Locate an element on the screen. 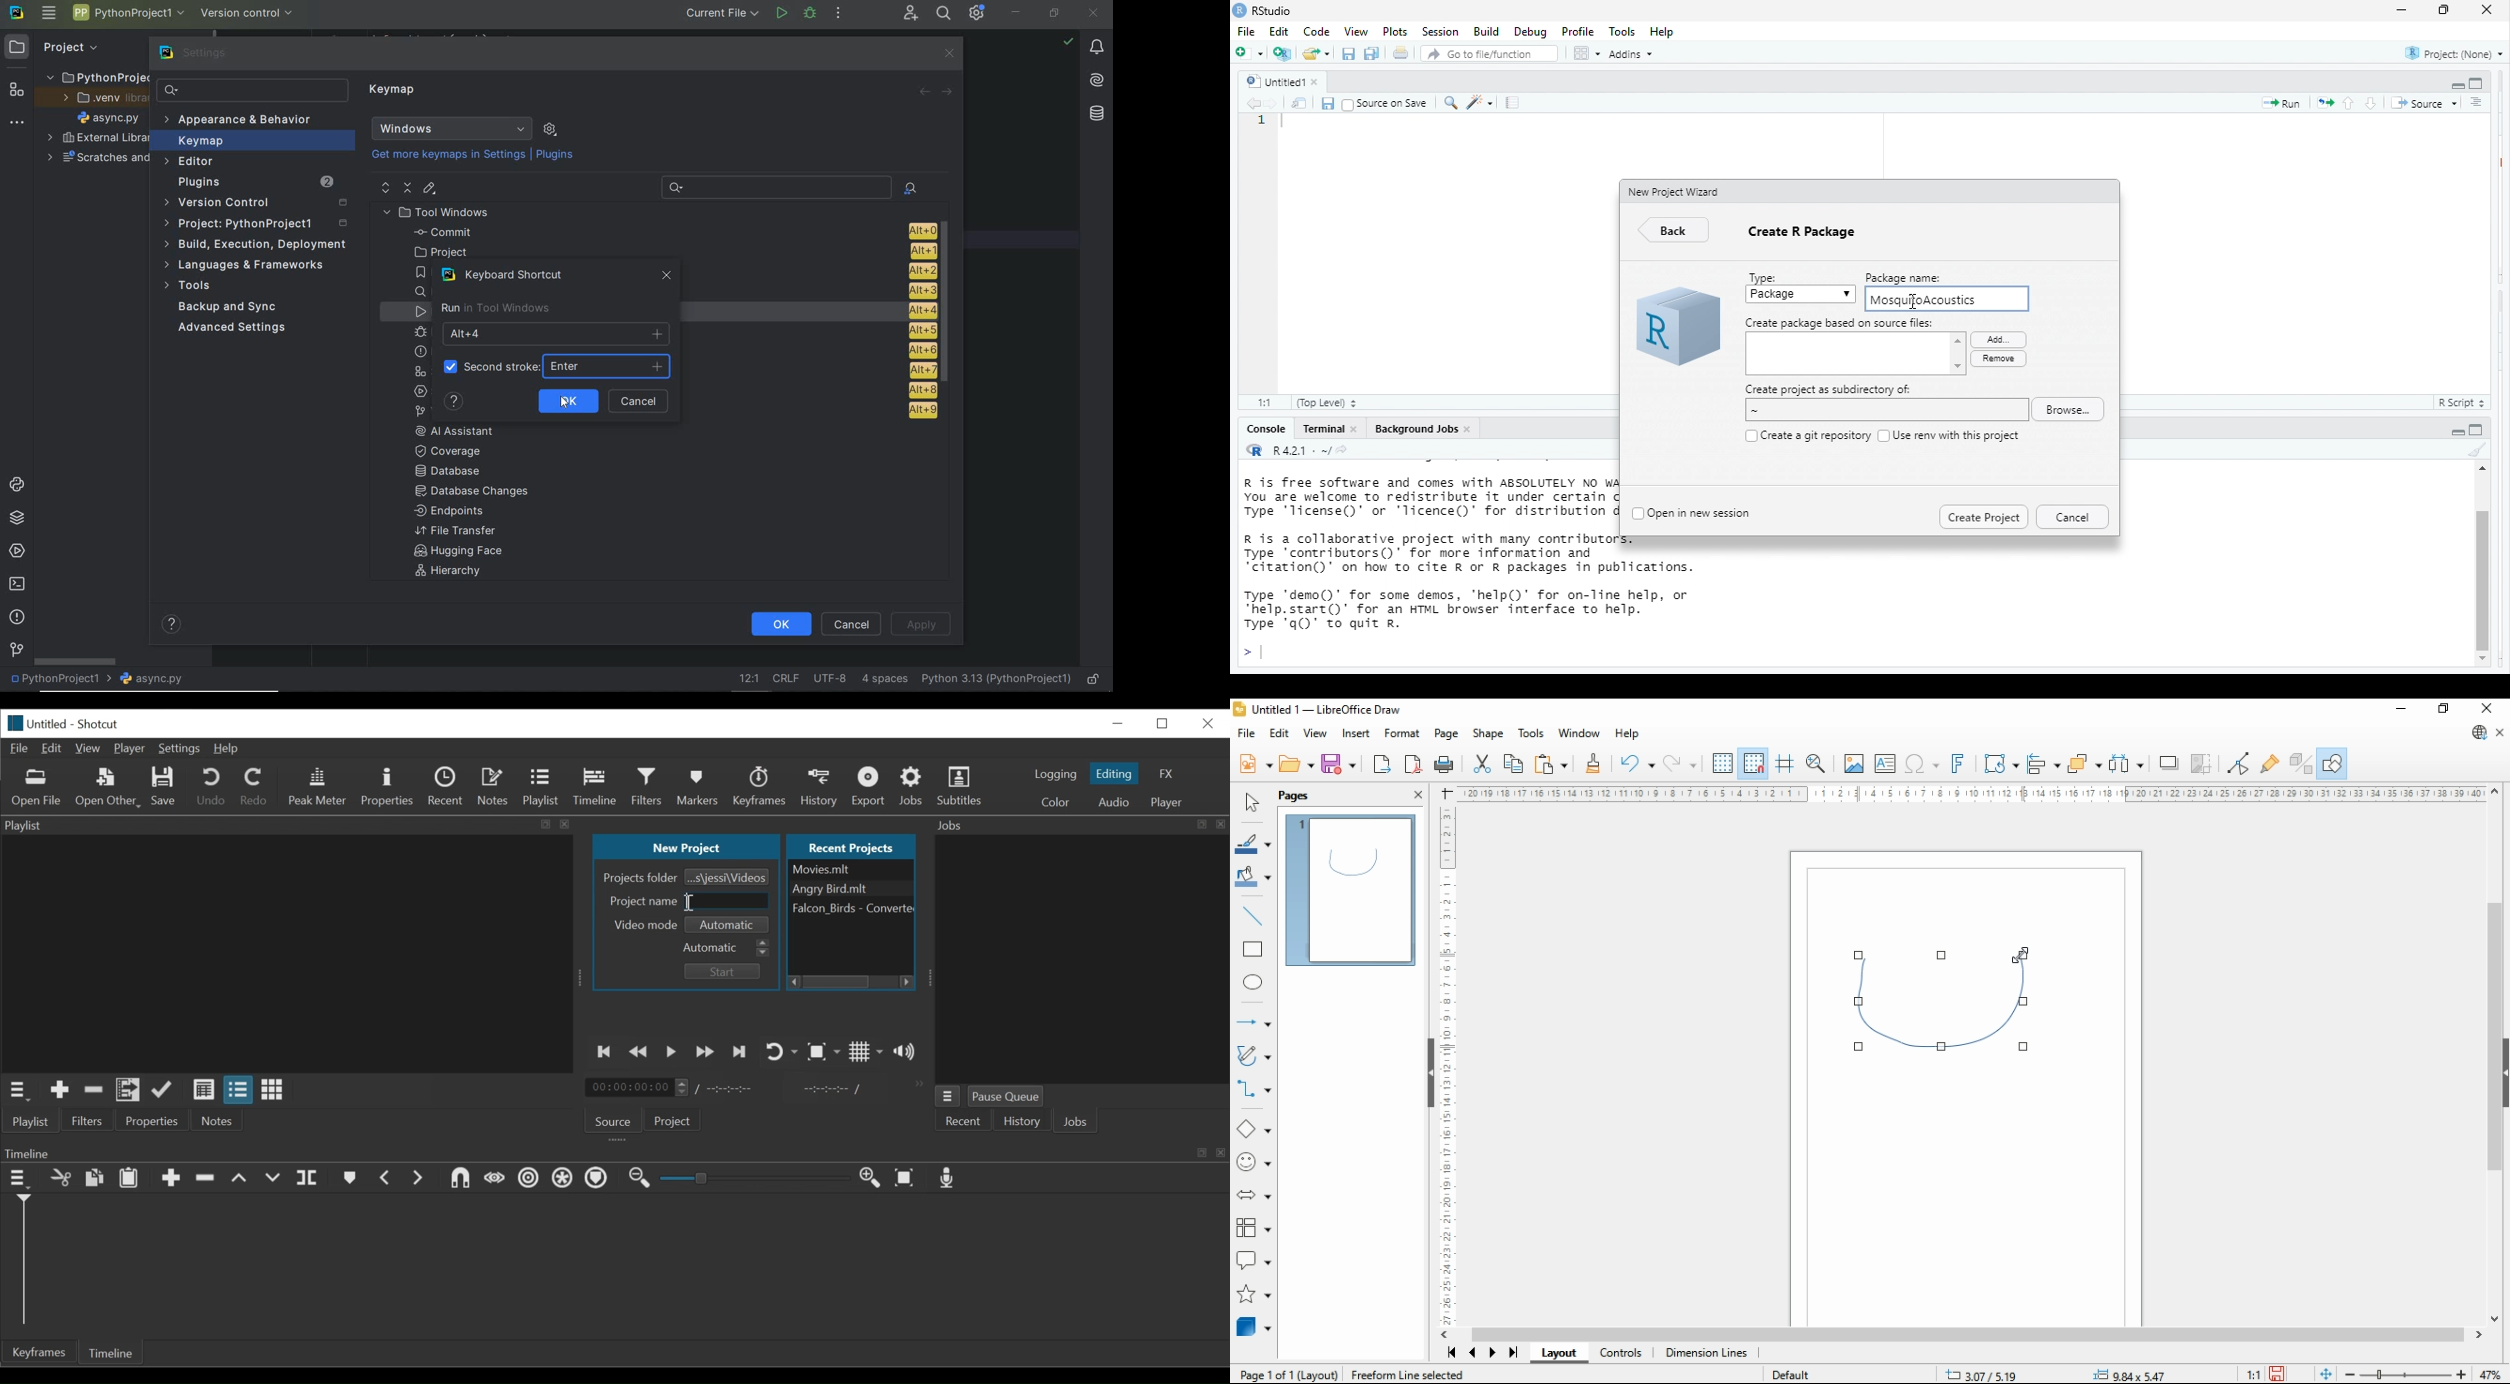 The image size is (2520, 1400). page 1 is located at coordinates (1349, 891).